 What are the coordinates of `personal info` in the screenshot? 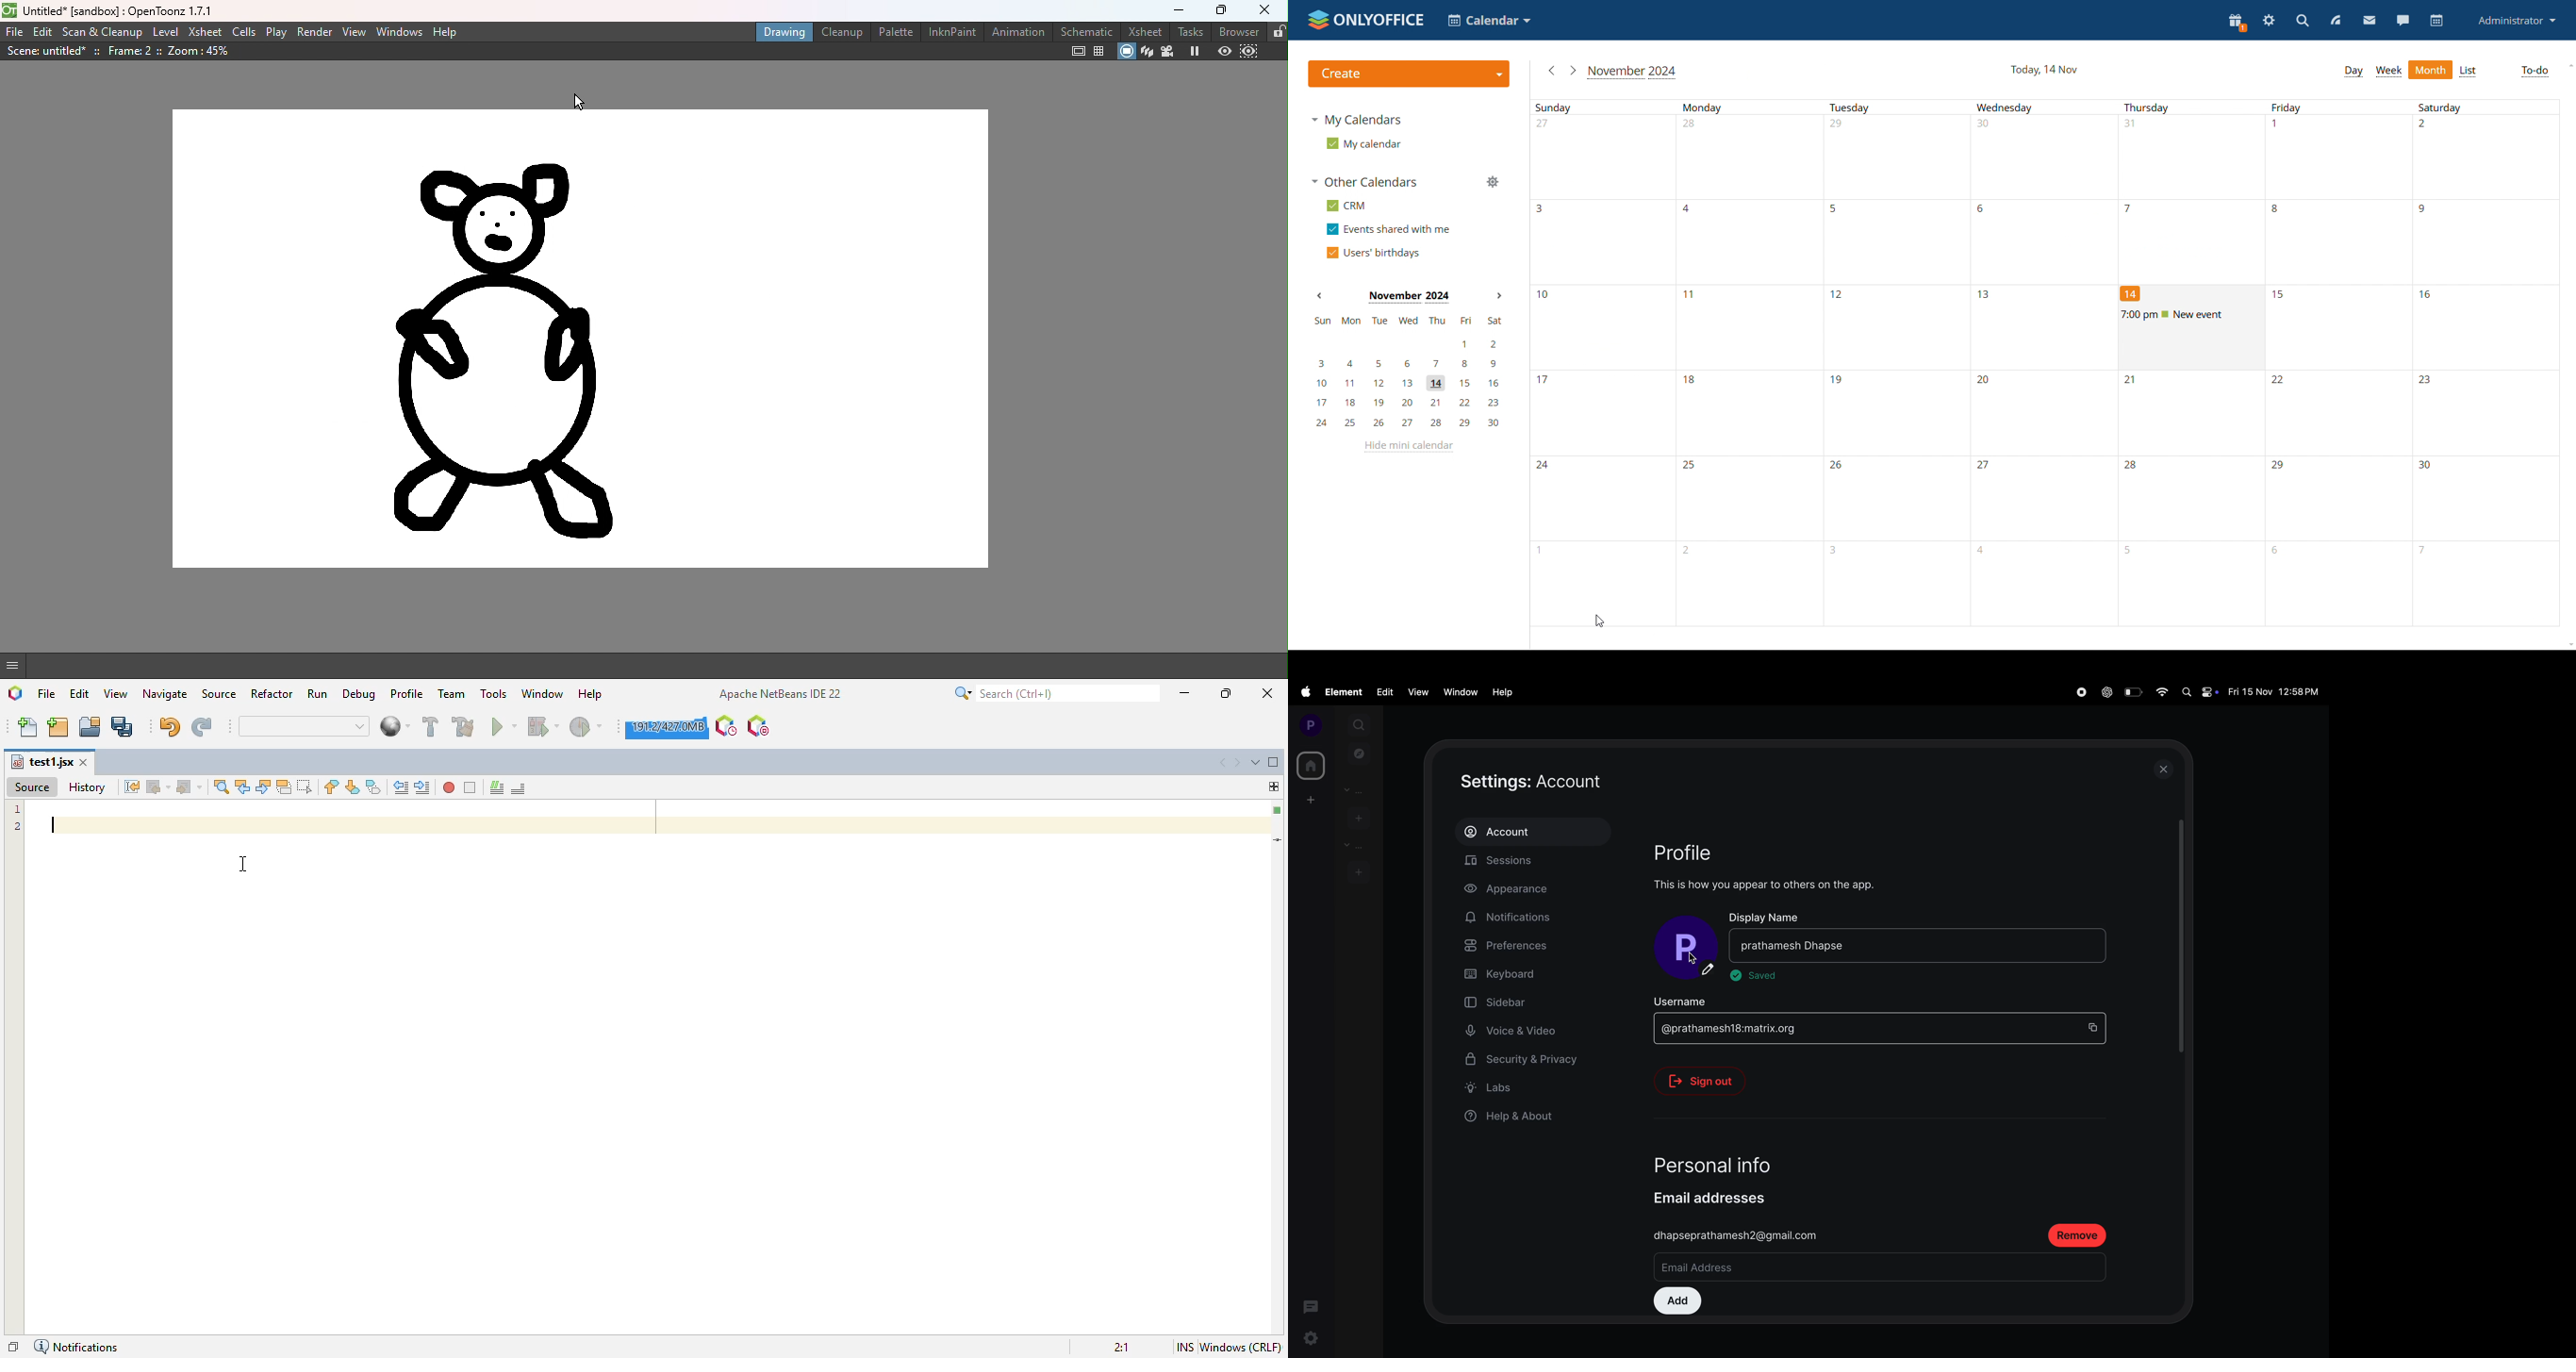 It's located at (1733, 1158).